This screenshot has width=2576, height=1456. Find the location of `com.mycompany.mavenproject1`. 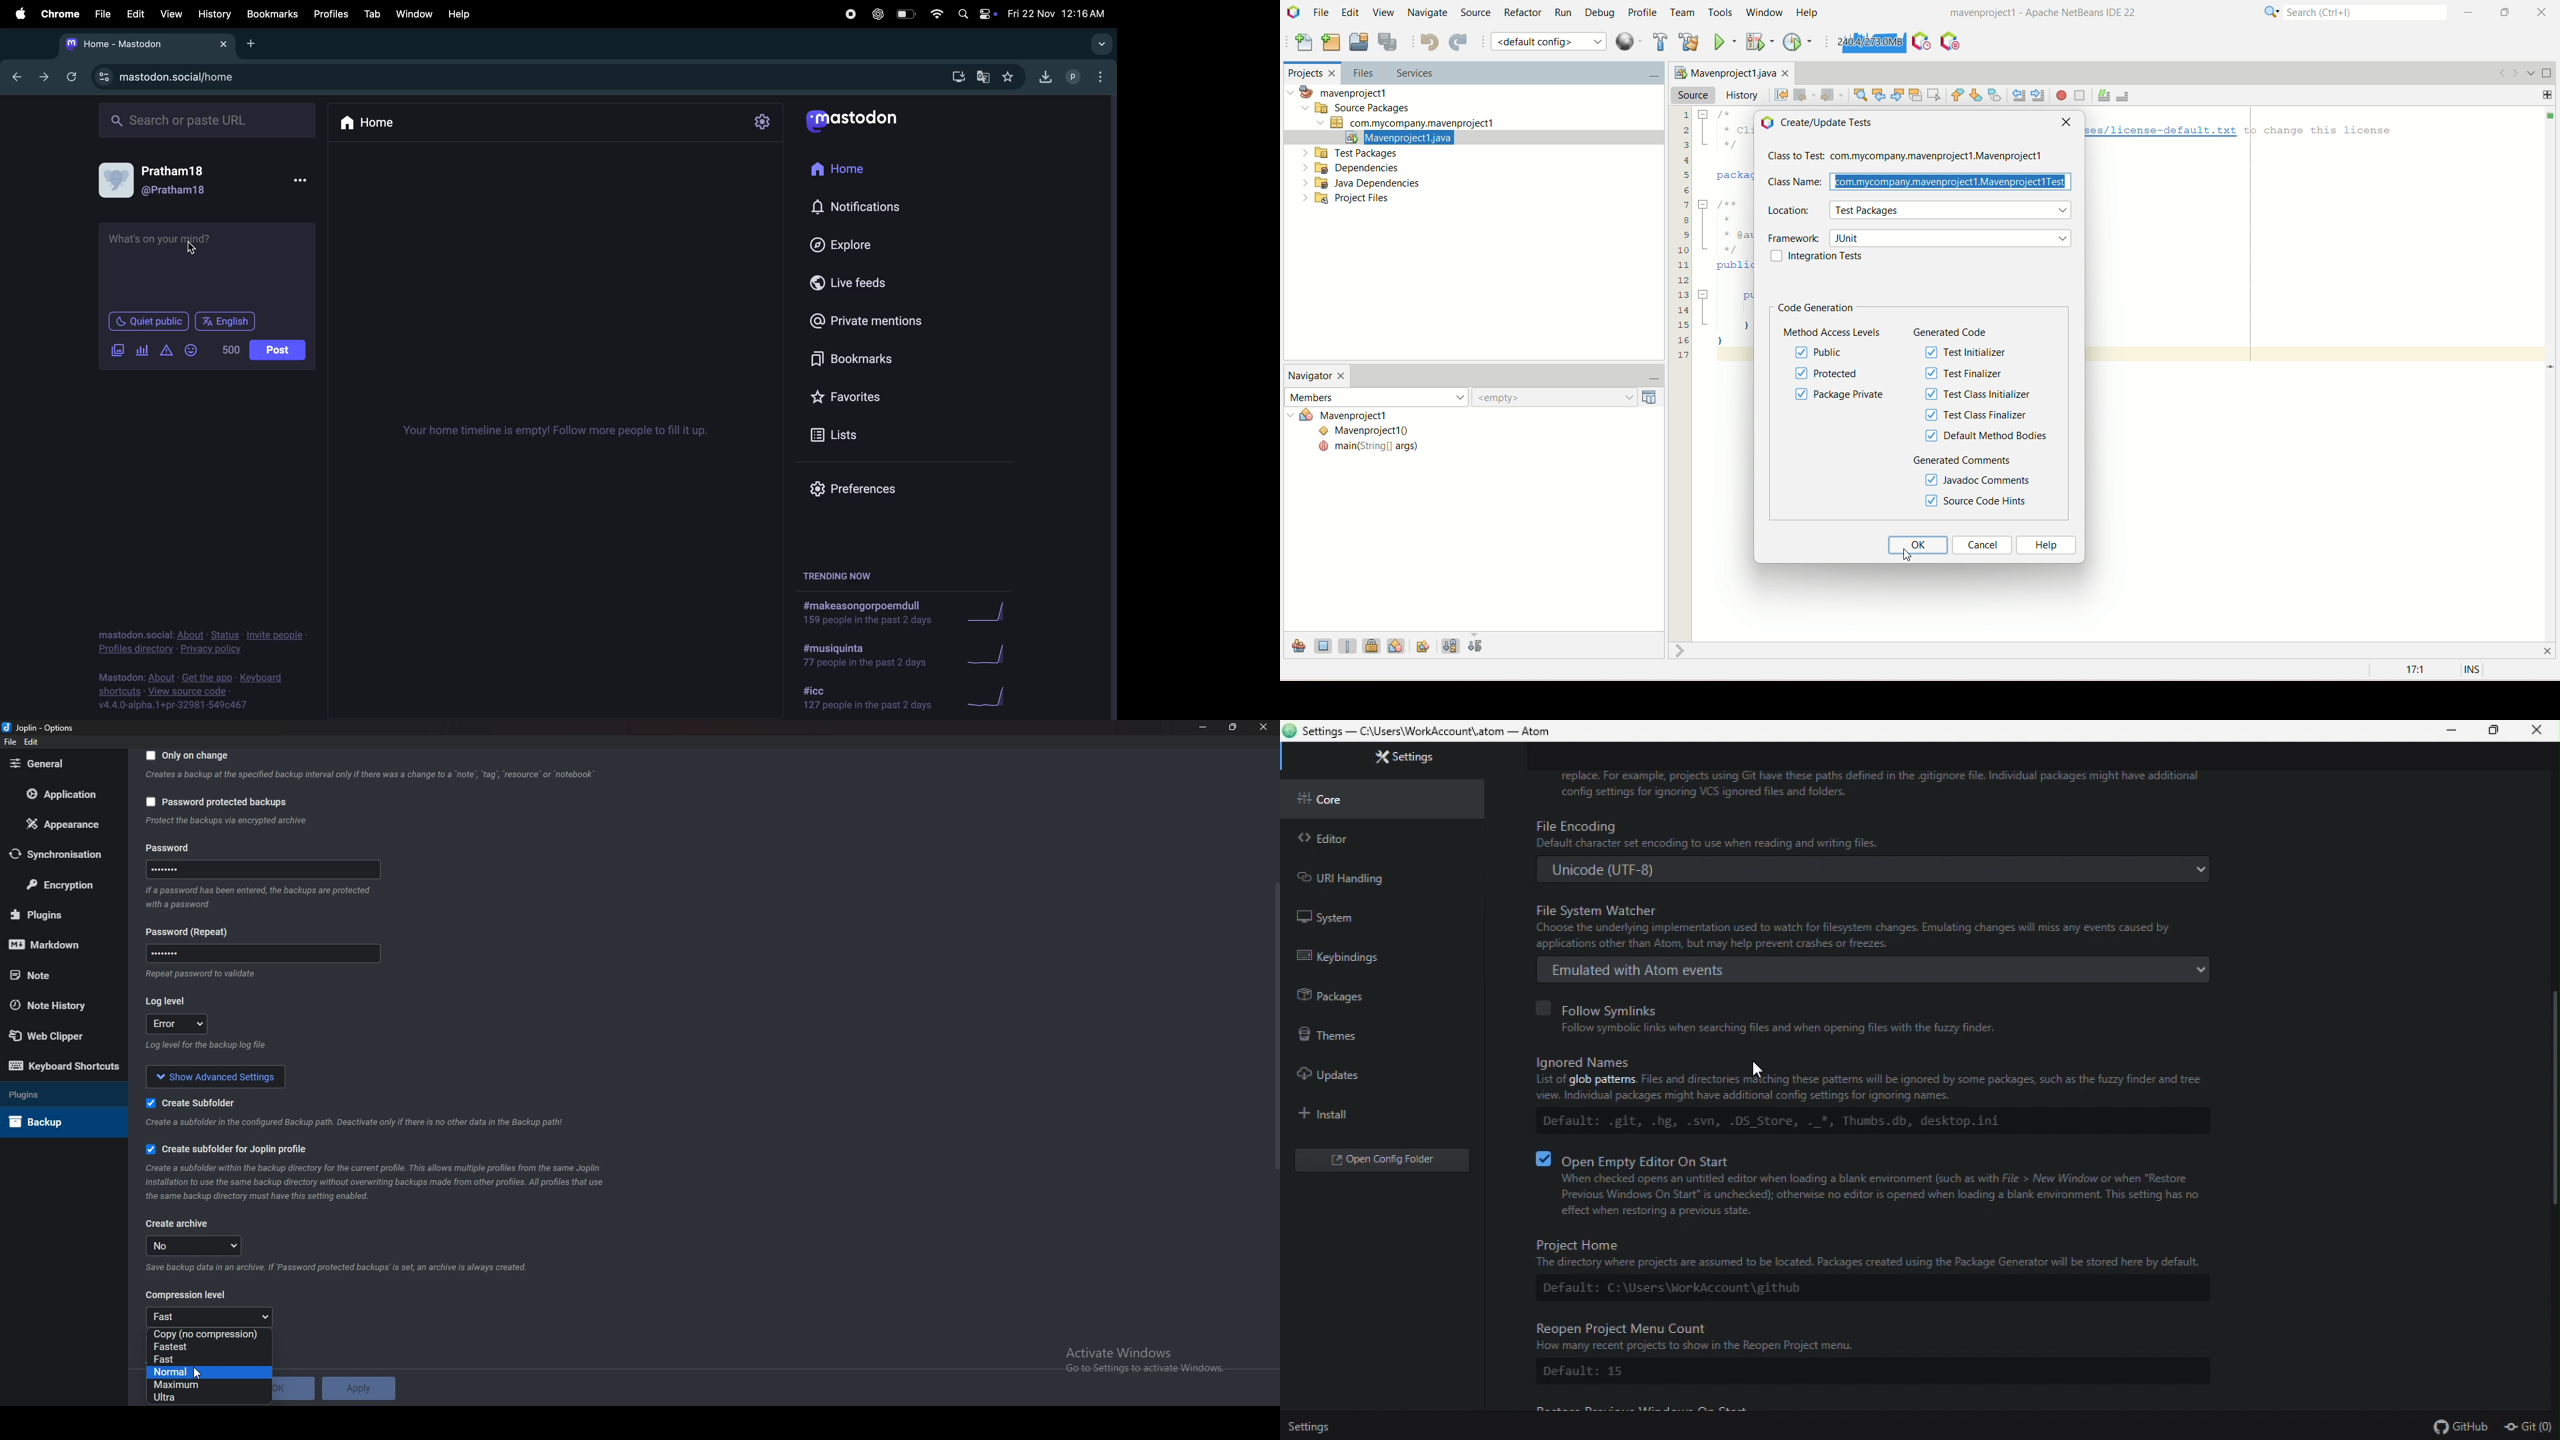

com.mycompany.mavenproject1 is located at coordinates (1407, 123).